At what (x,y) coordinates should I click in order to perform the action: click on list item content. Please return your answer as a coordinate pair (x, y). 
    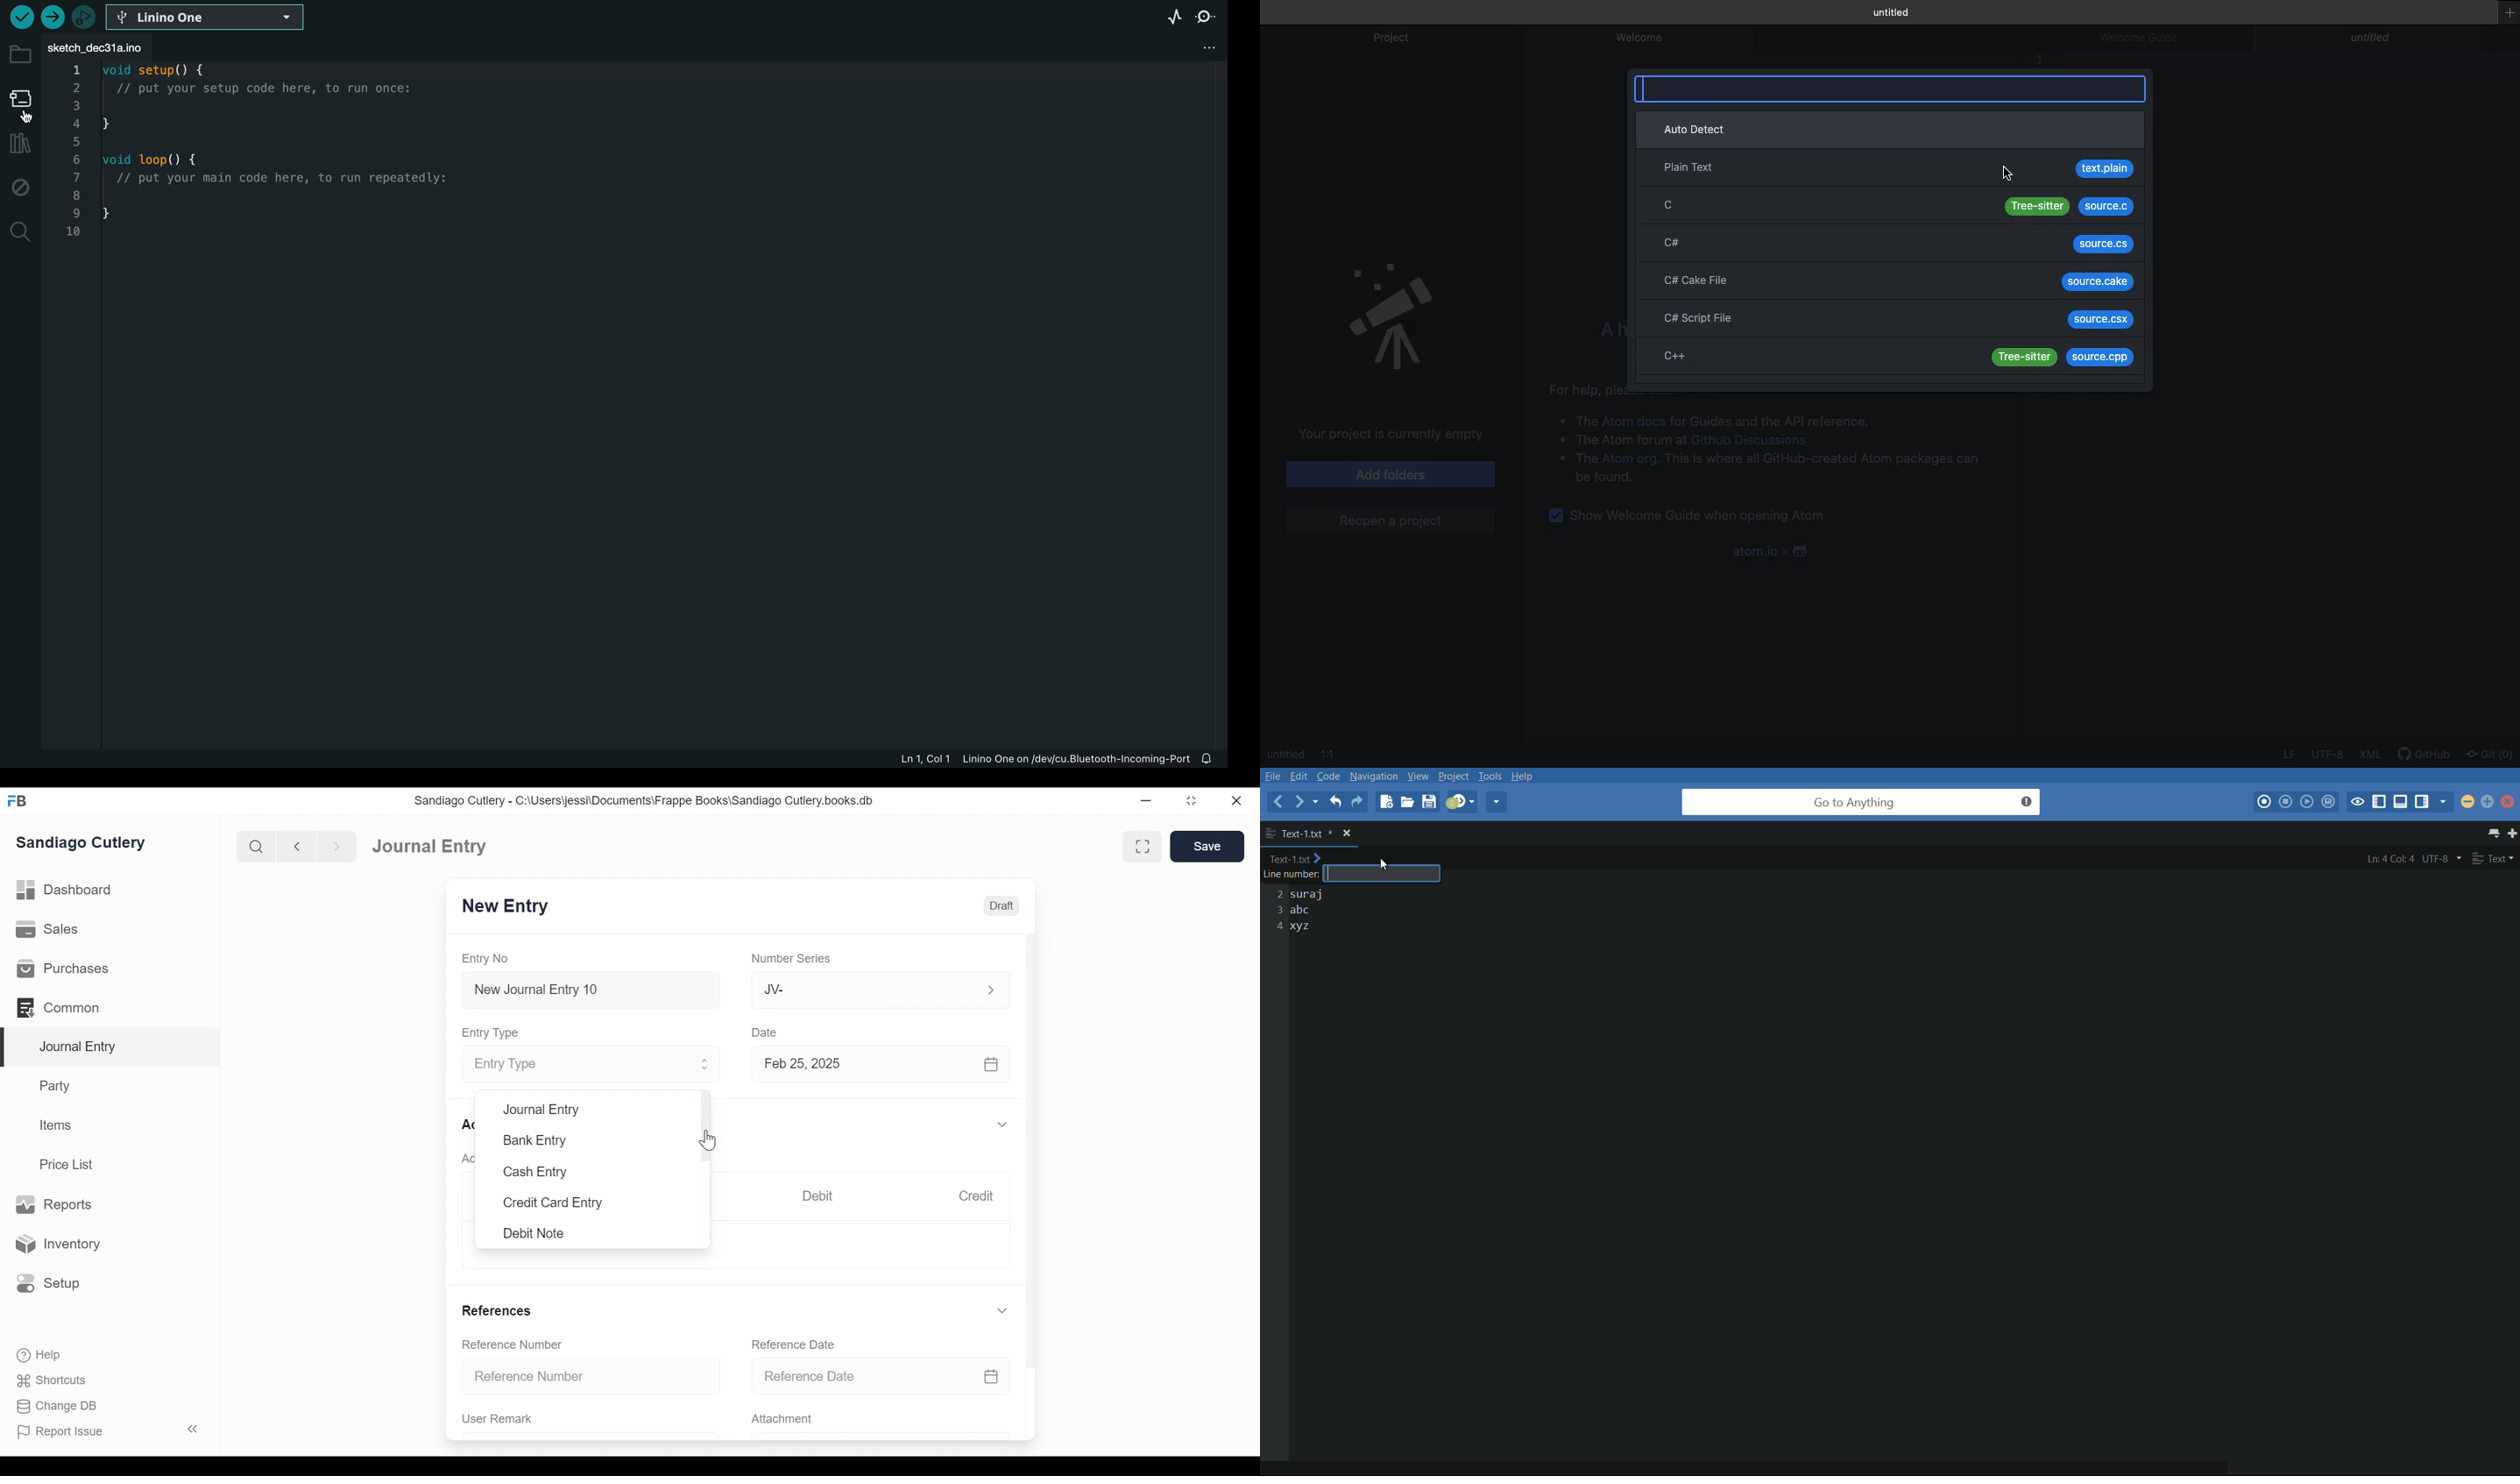
    Looking at the image, I should click on (1823, 460).